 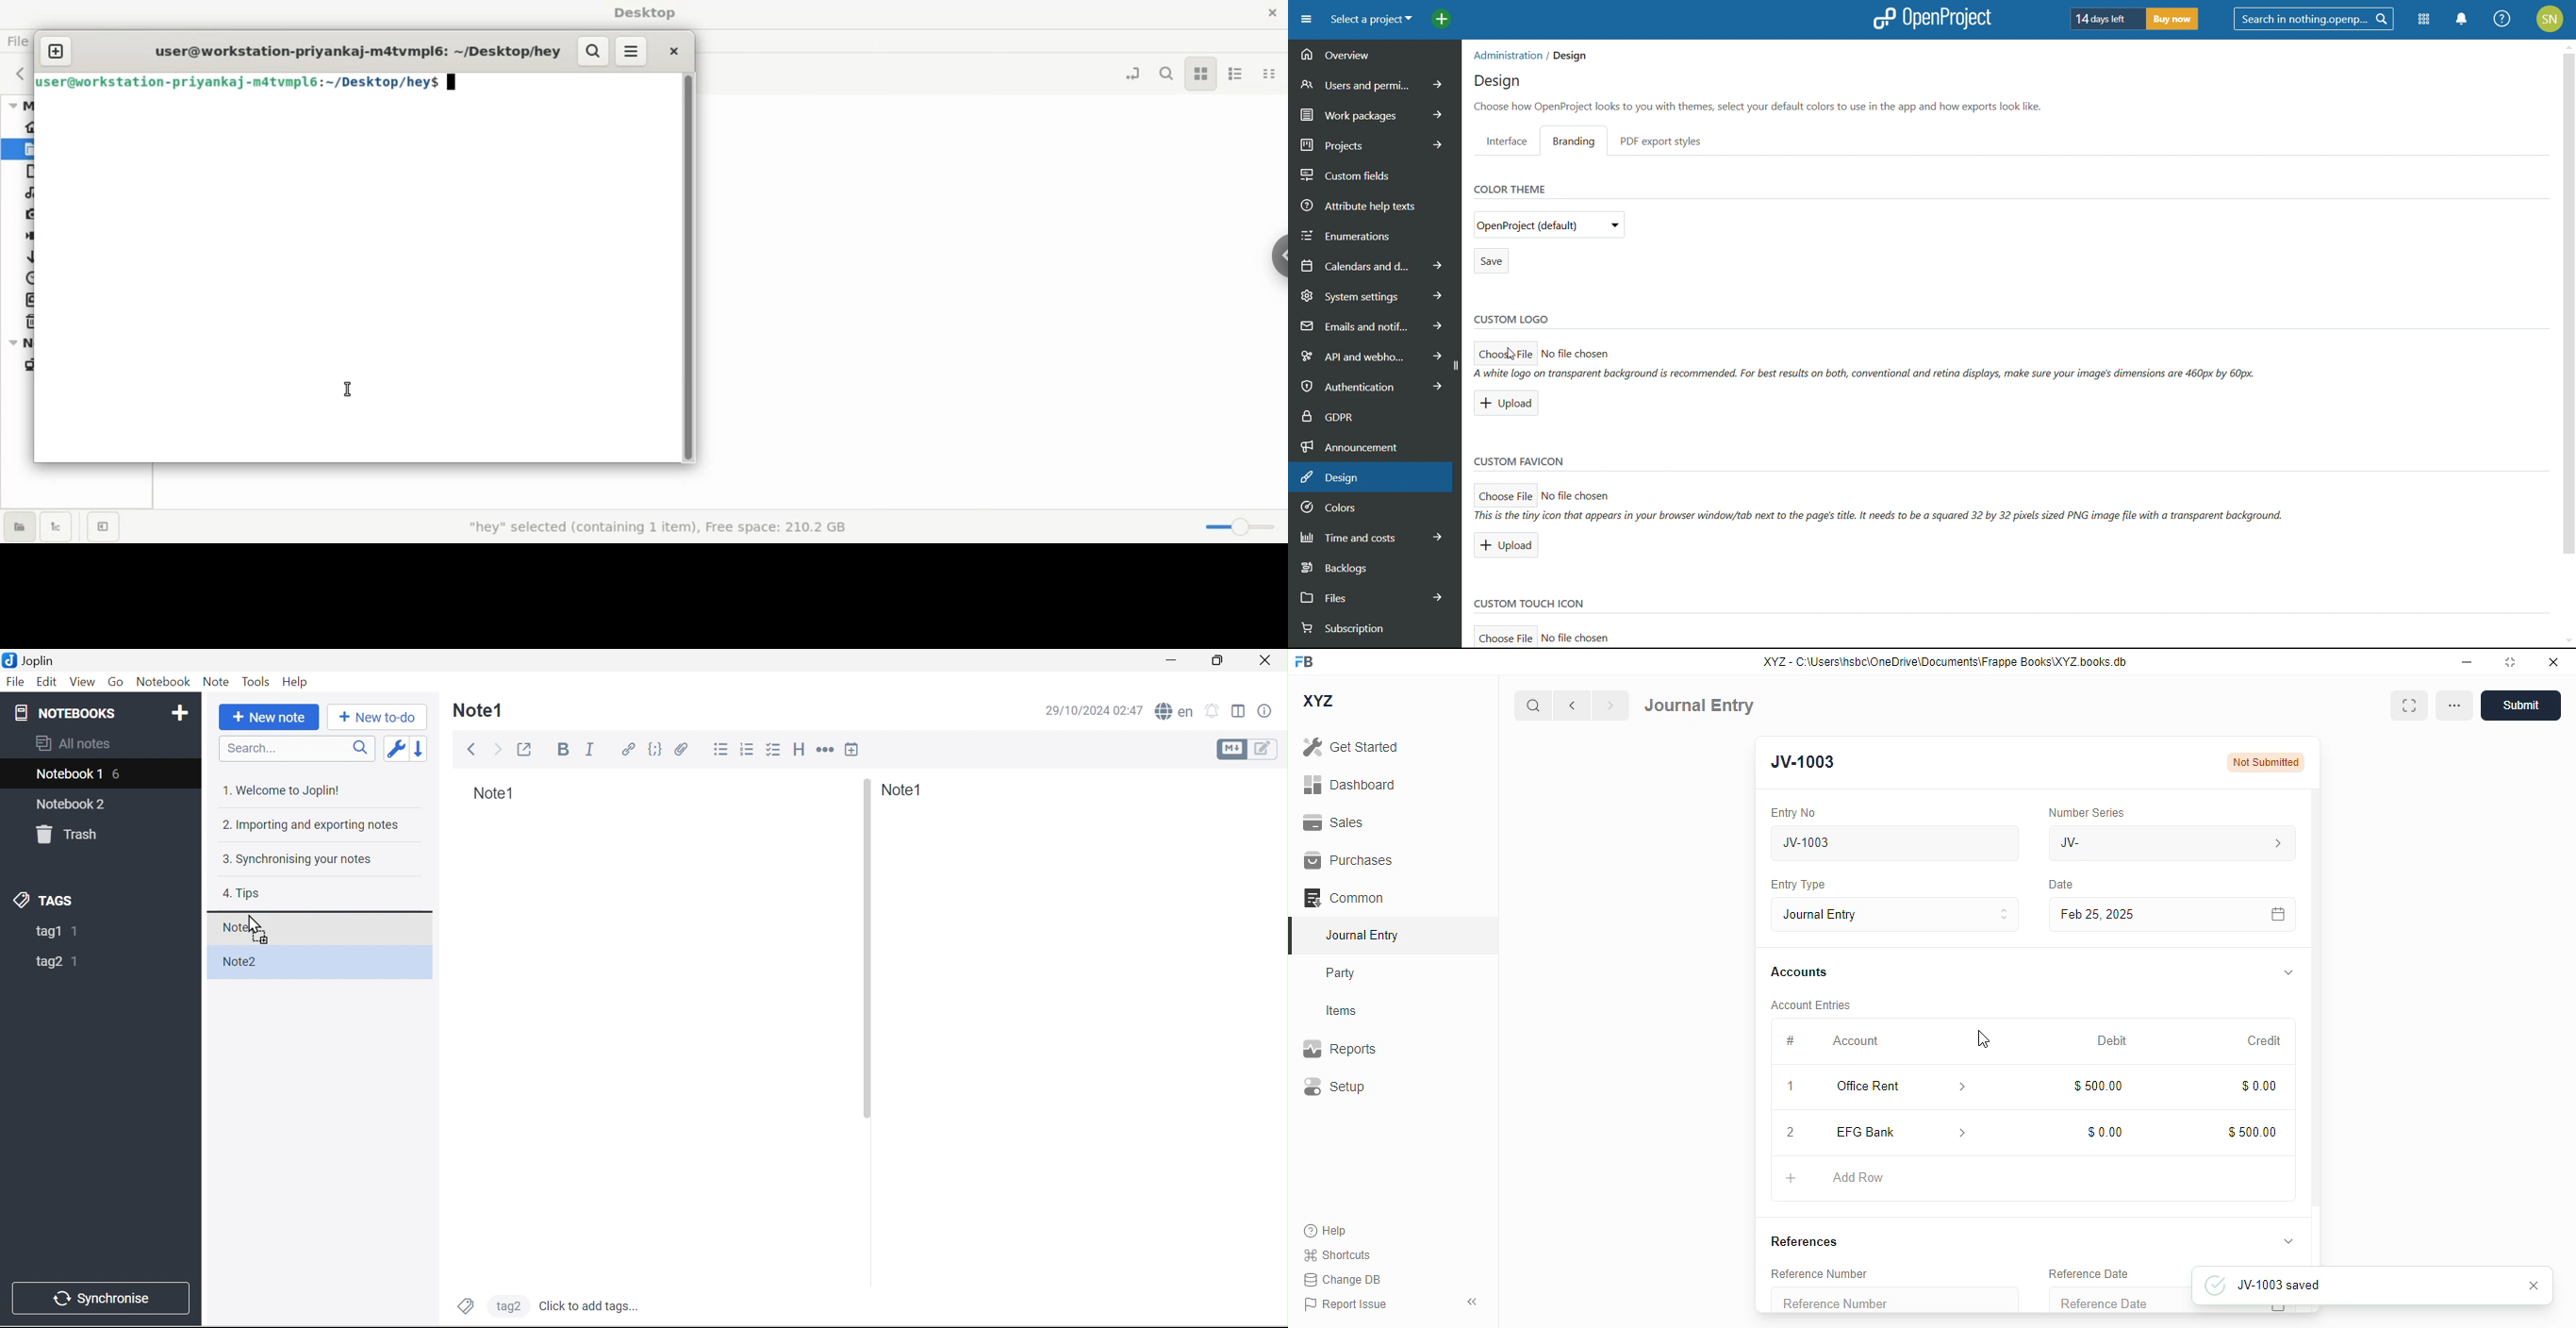 What do you see at coordinates (309, 826) in the screenshot?
I see `2. Importing and exporting notes` at bounding box center [309, 826].